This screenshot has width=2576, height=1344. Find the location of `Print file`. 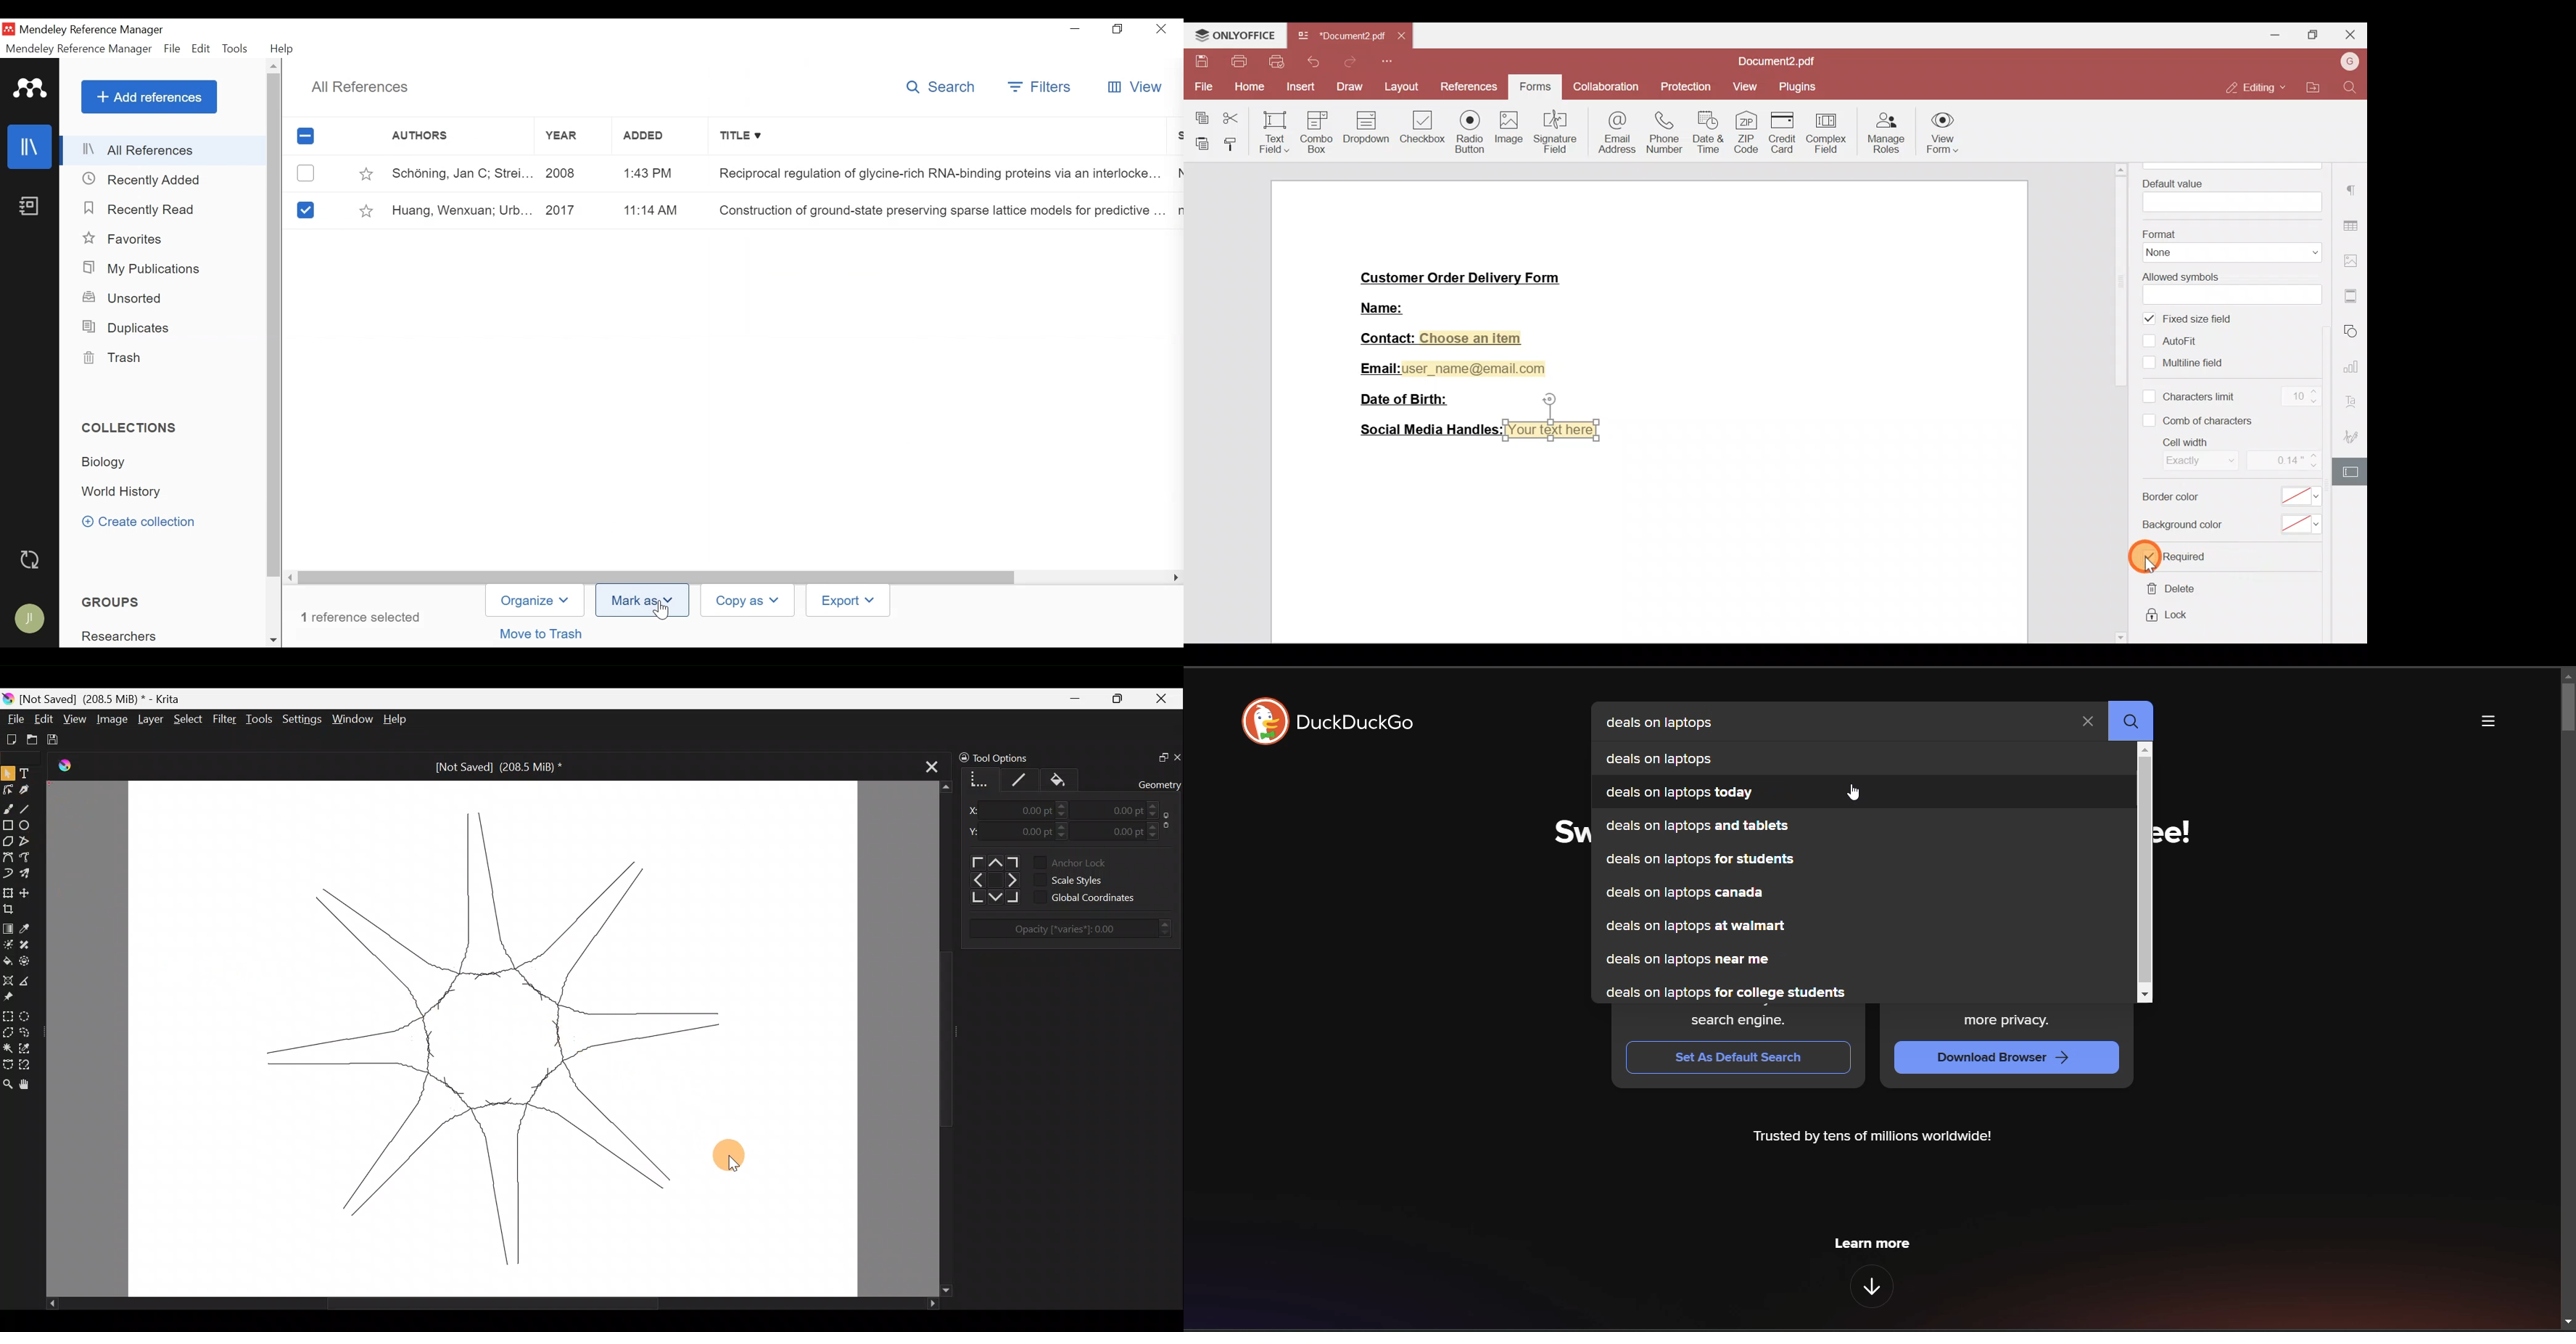

Print file is located at coordinates (1237, 62).